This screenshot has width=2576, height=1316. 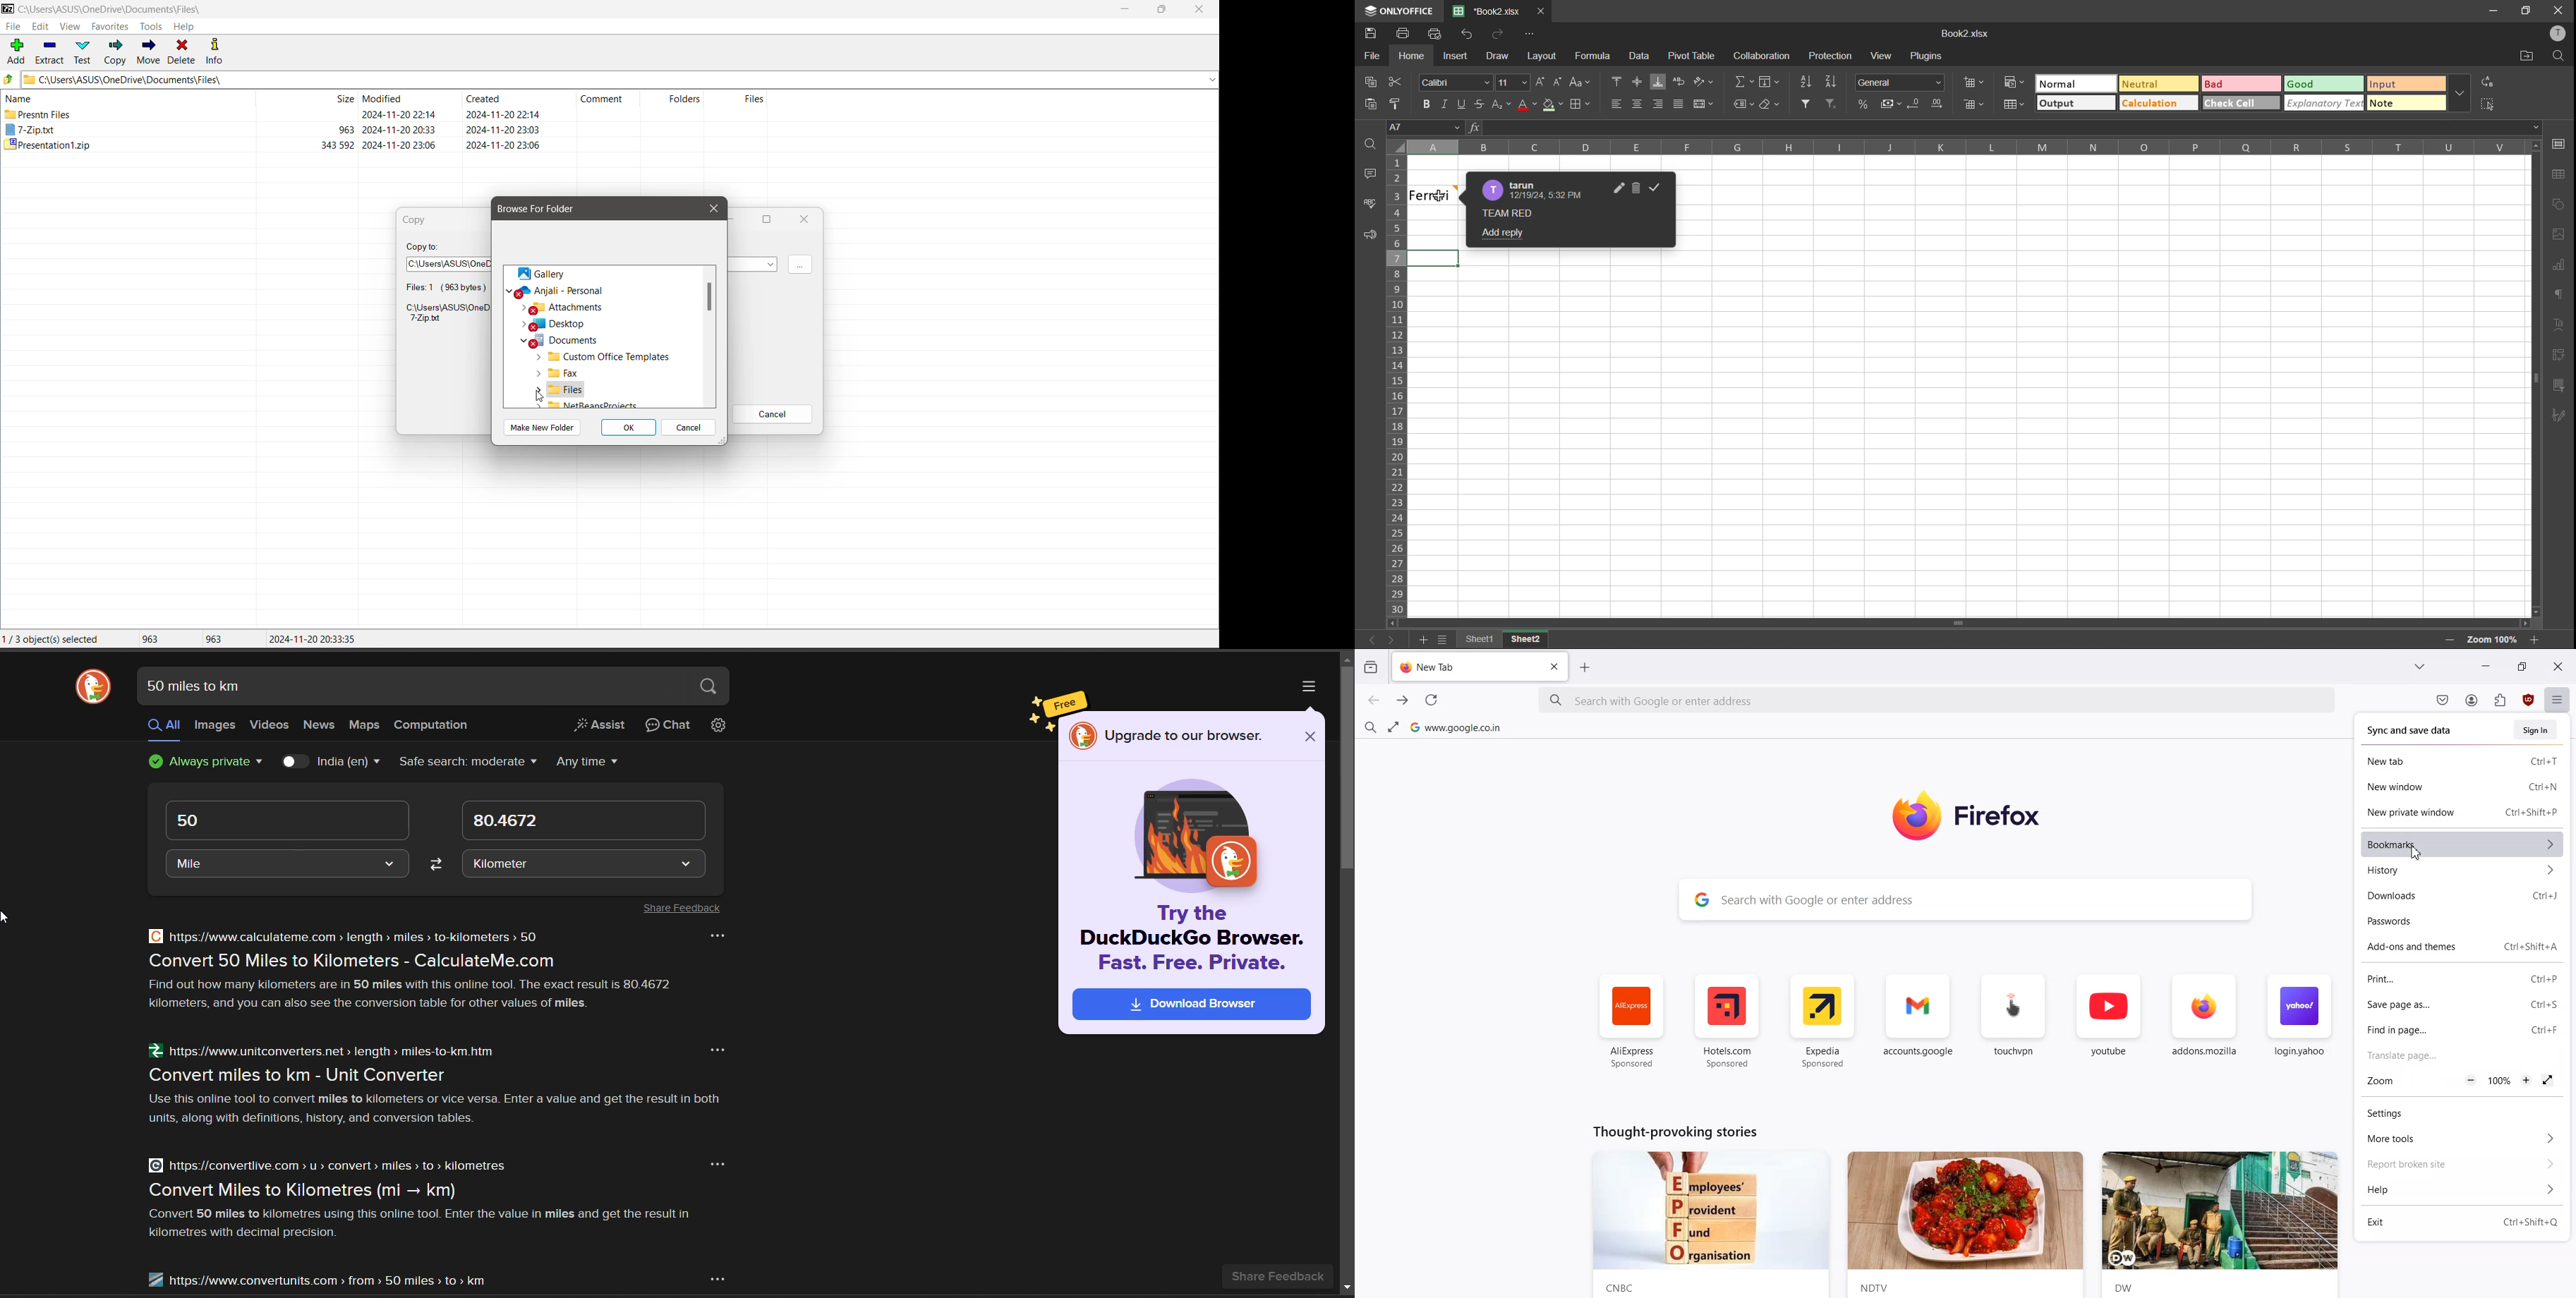 I want to click on fontcolor, so click(x=1527, y=106).